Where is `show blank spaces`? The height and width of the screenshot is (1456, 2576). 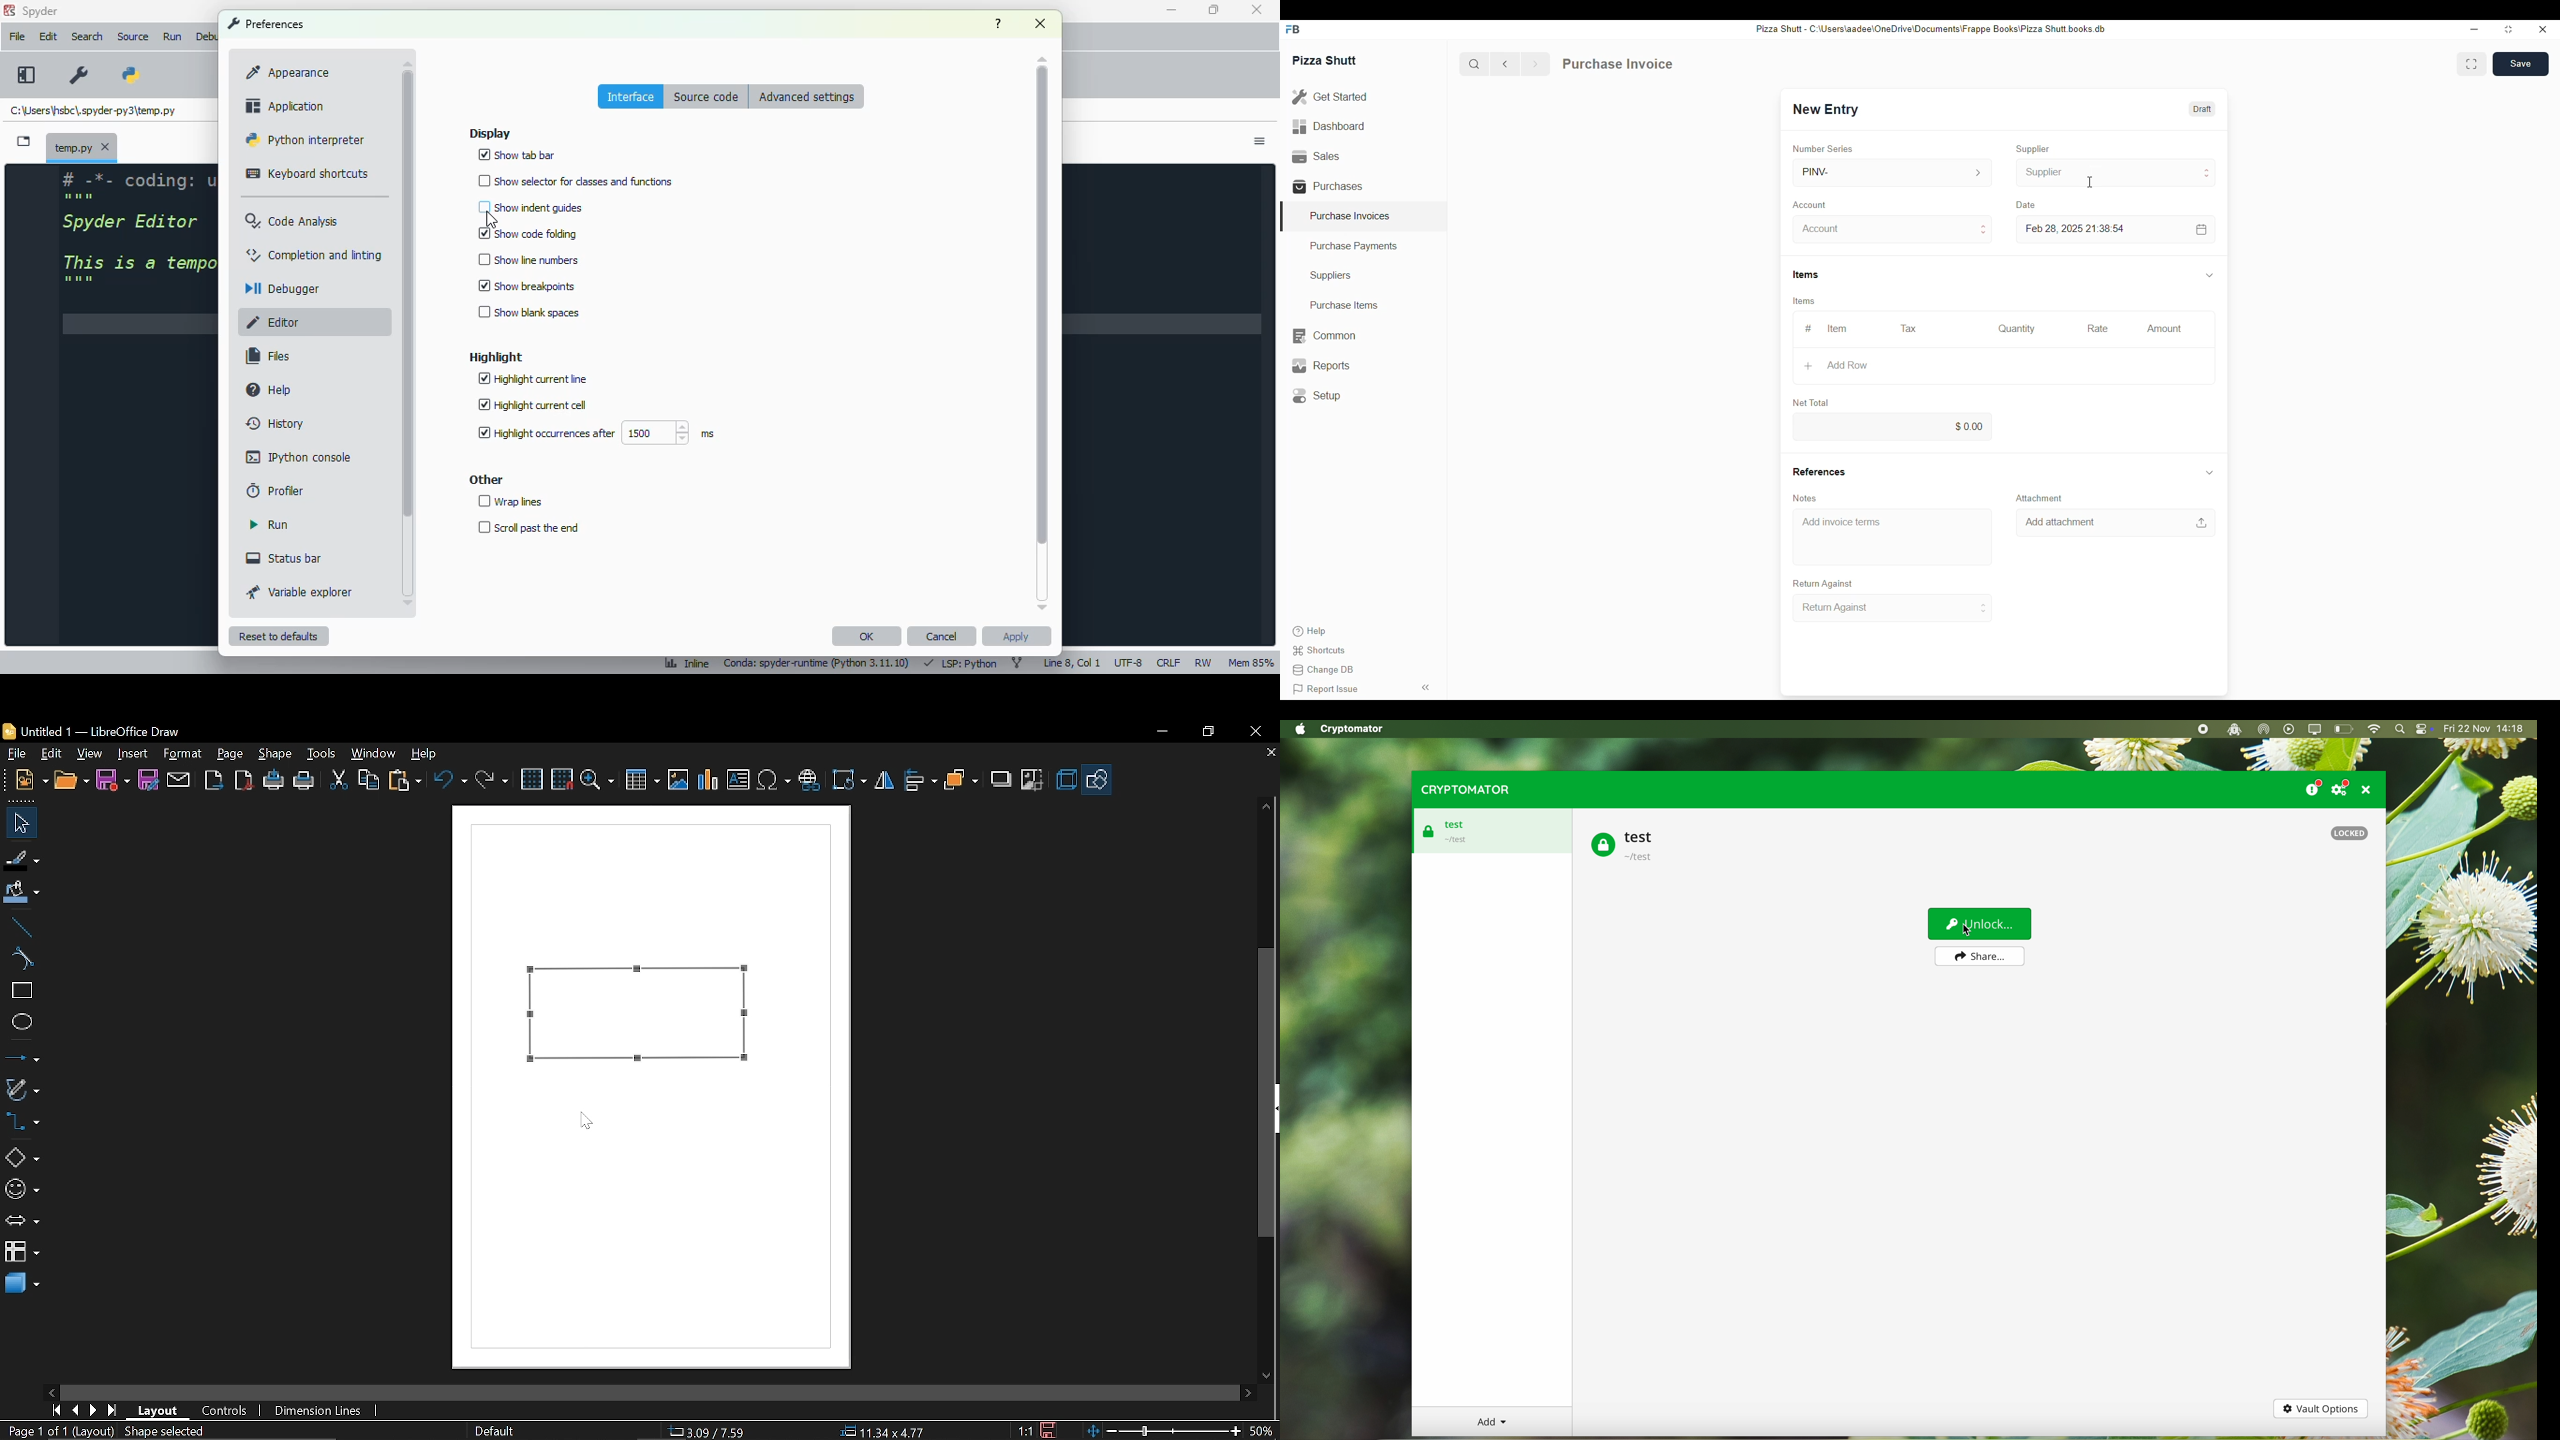
show blank spaces is located at coordinates (530, 313).